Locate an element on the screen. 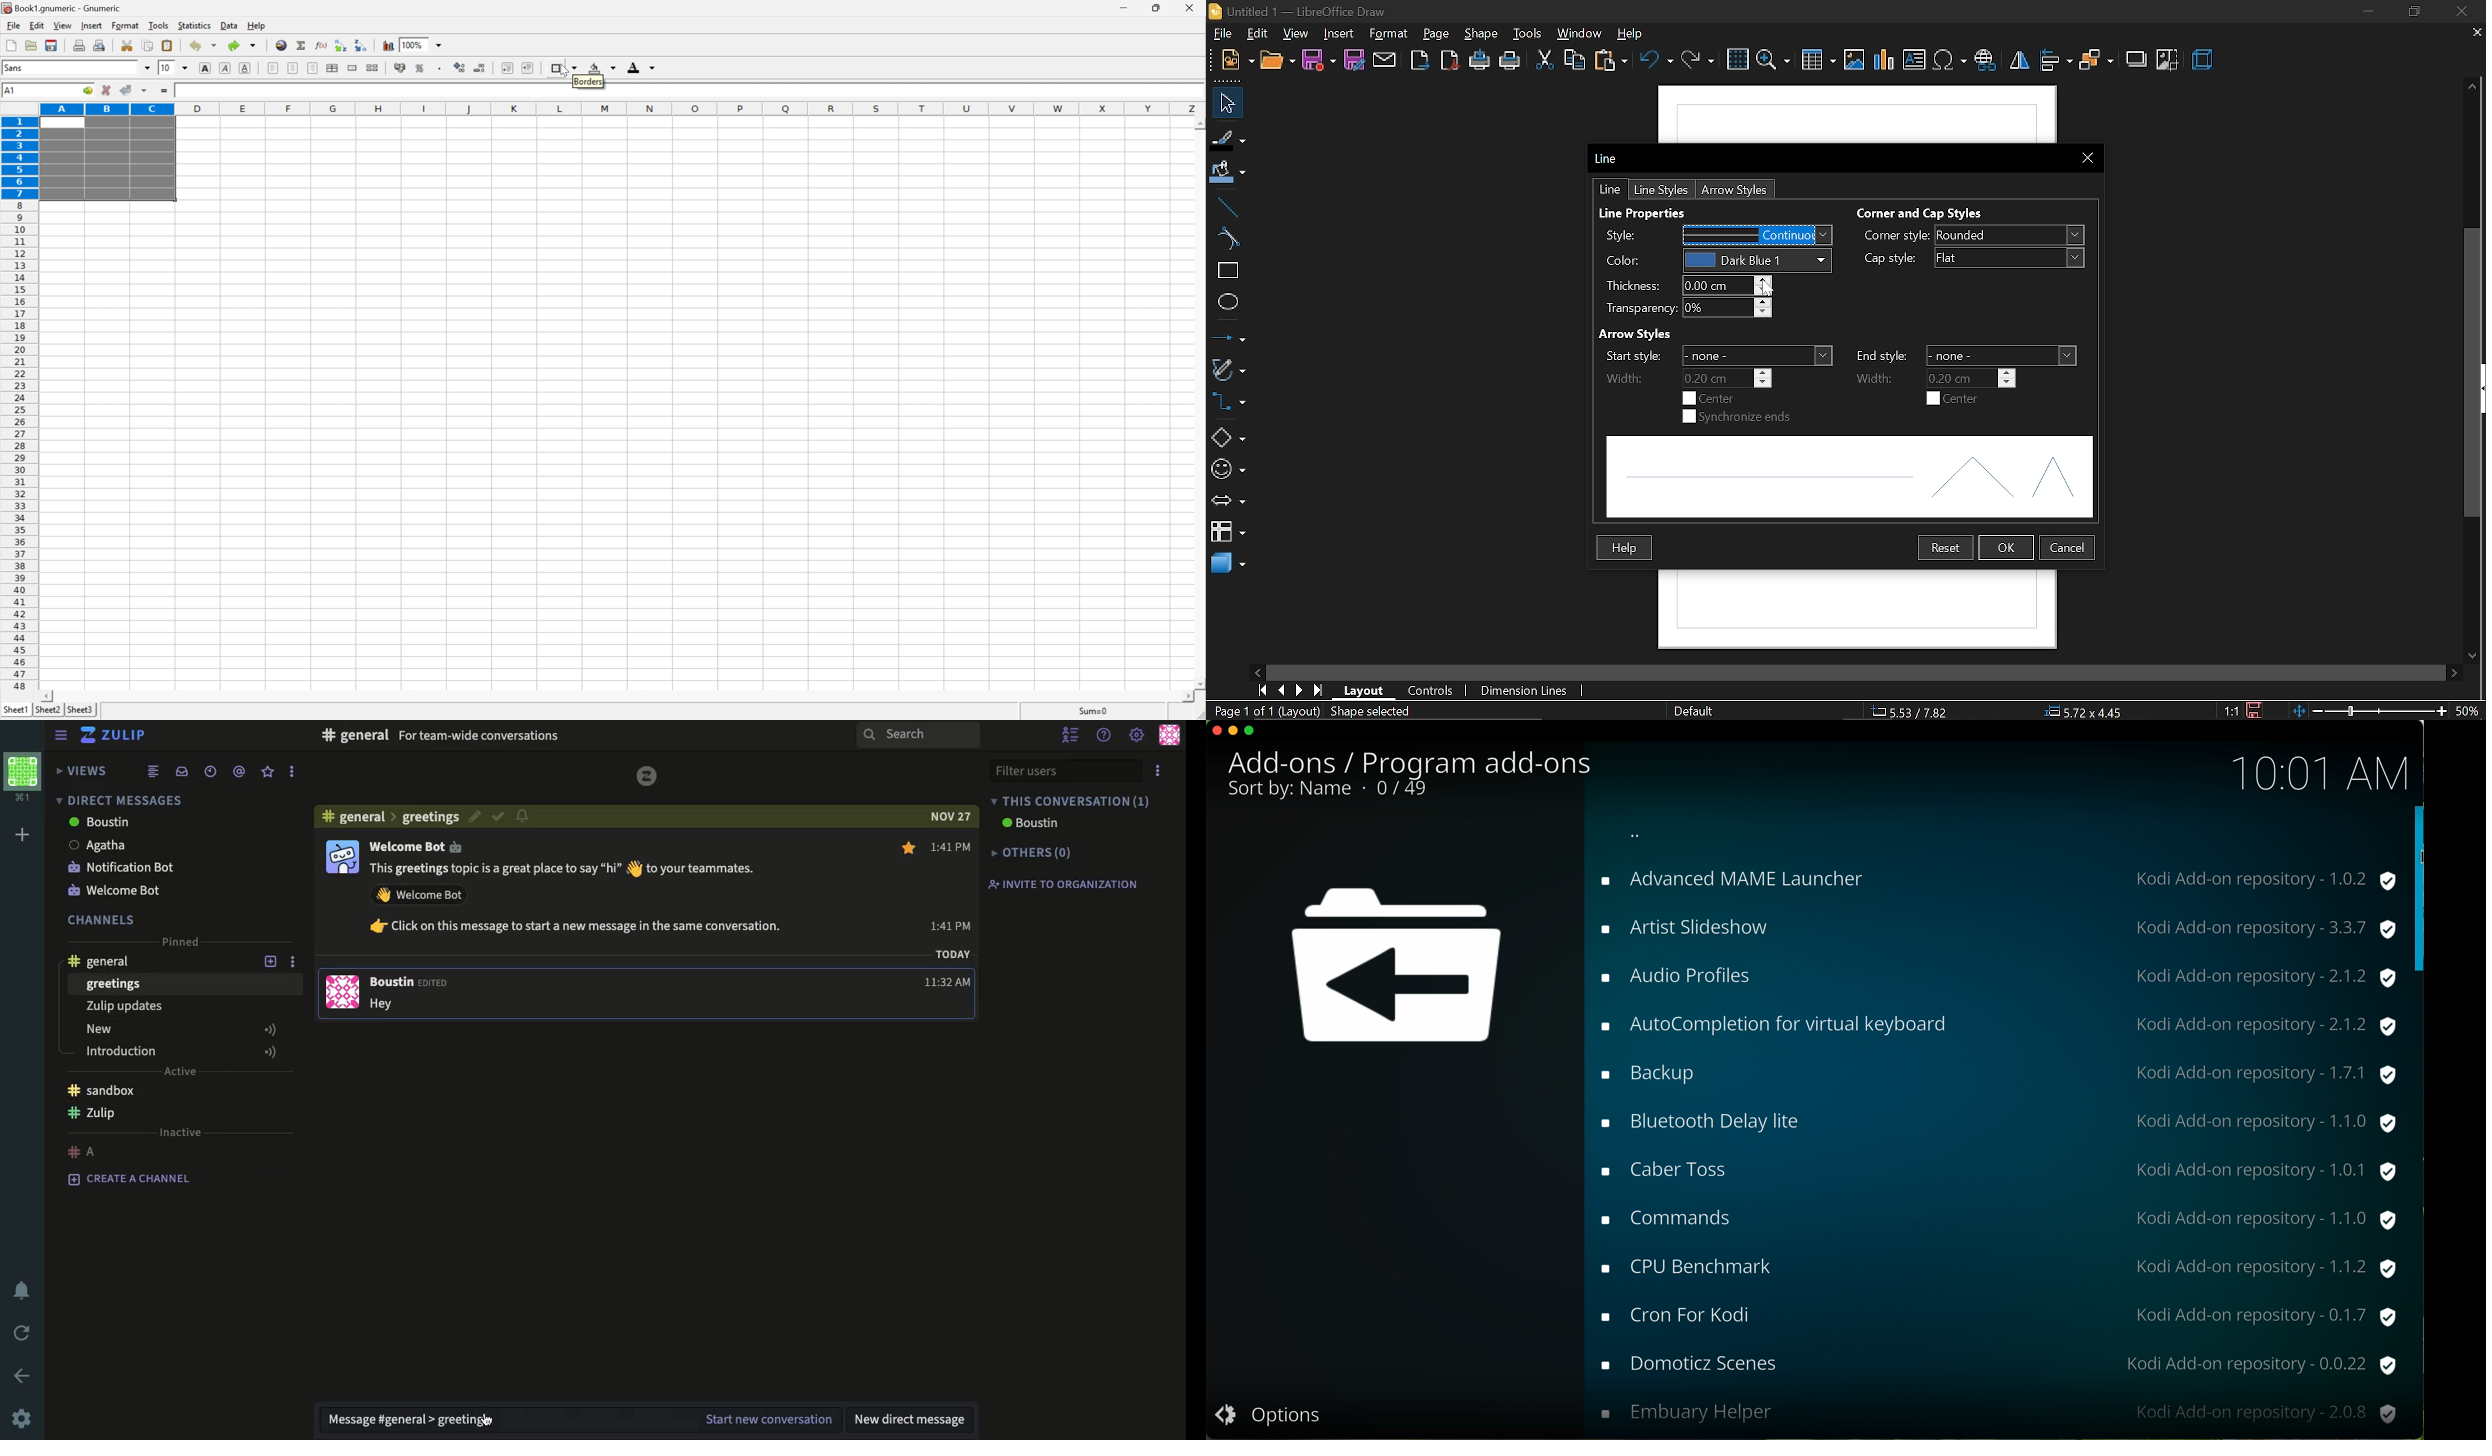 The image size is (2492, 1456). End style: is located at coordinates (1883, 354).